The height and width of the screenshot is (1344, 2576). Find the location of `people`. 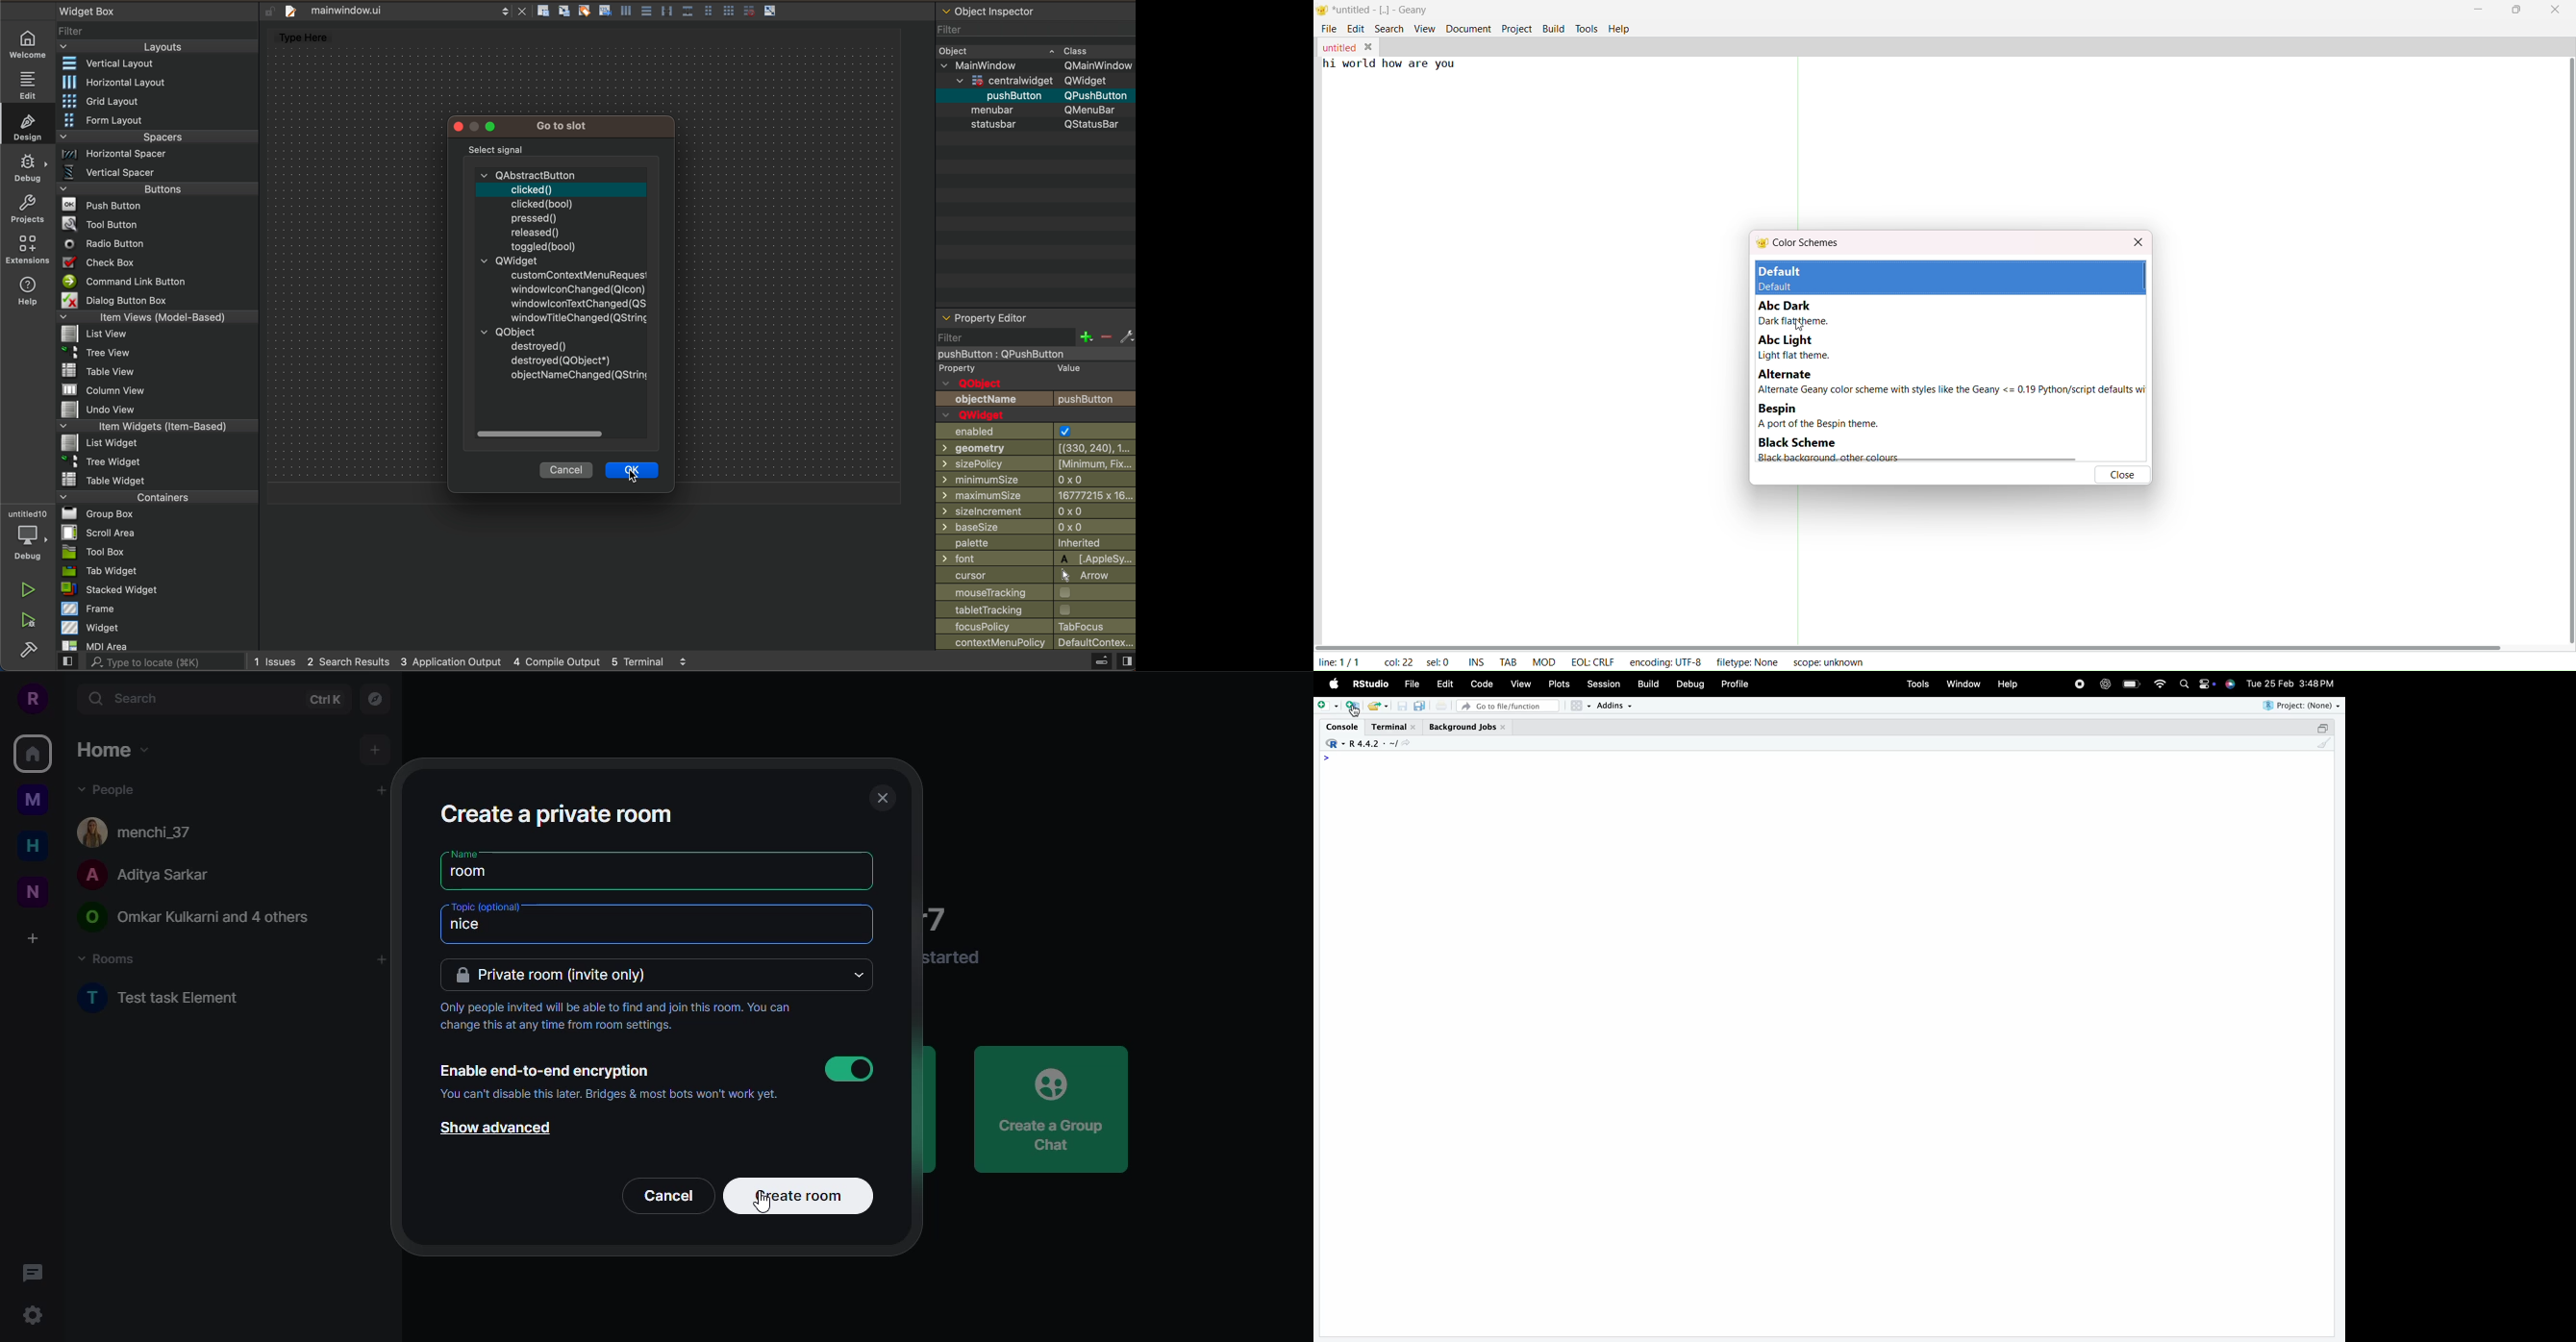

people is located at coordinates (145, 830).